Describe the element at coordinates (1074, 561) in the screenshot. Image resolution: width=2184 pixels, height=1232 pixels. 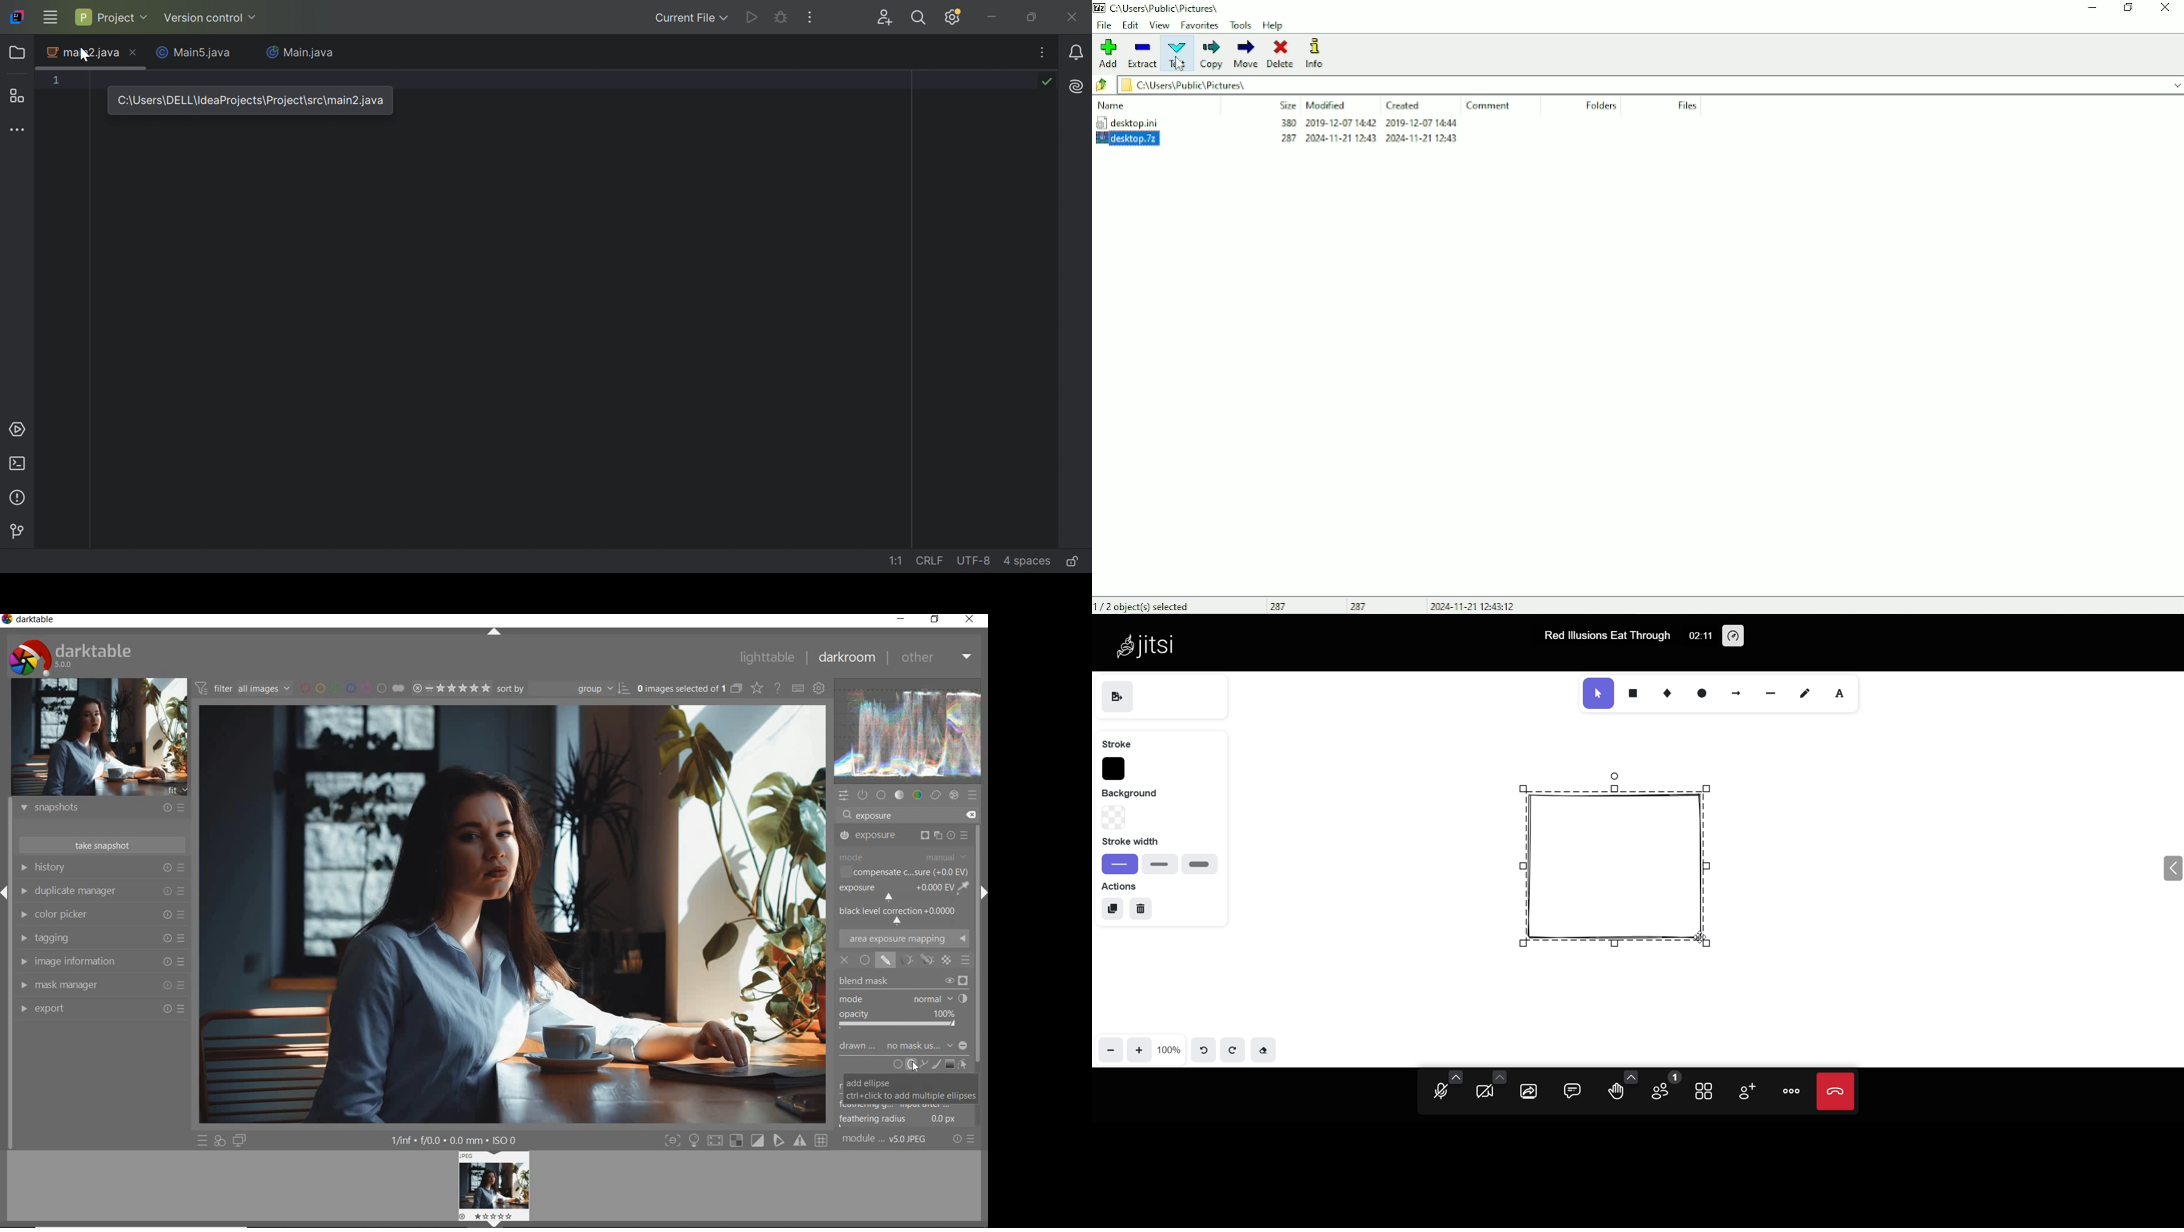
I see `Make file read-only` at that location.